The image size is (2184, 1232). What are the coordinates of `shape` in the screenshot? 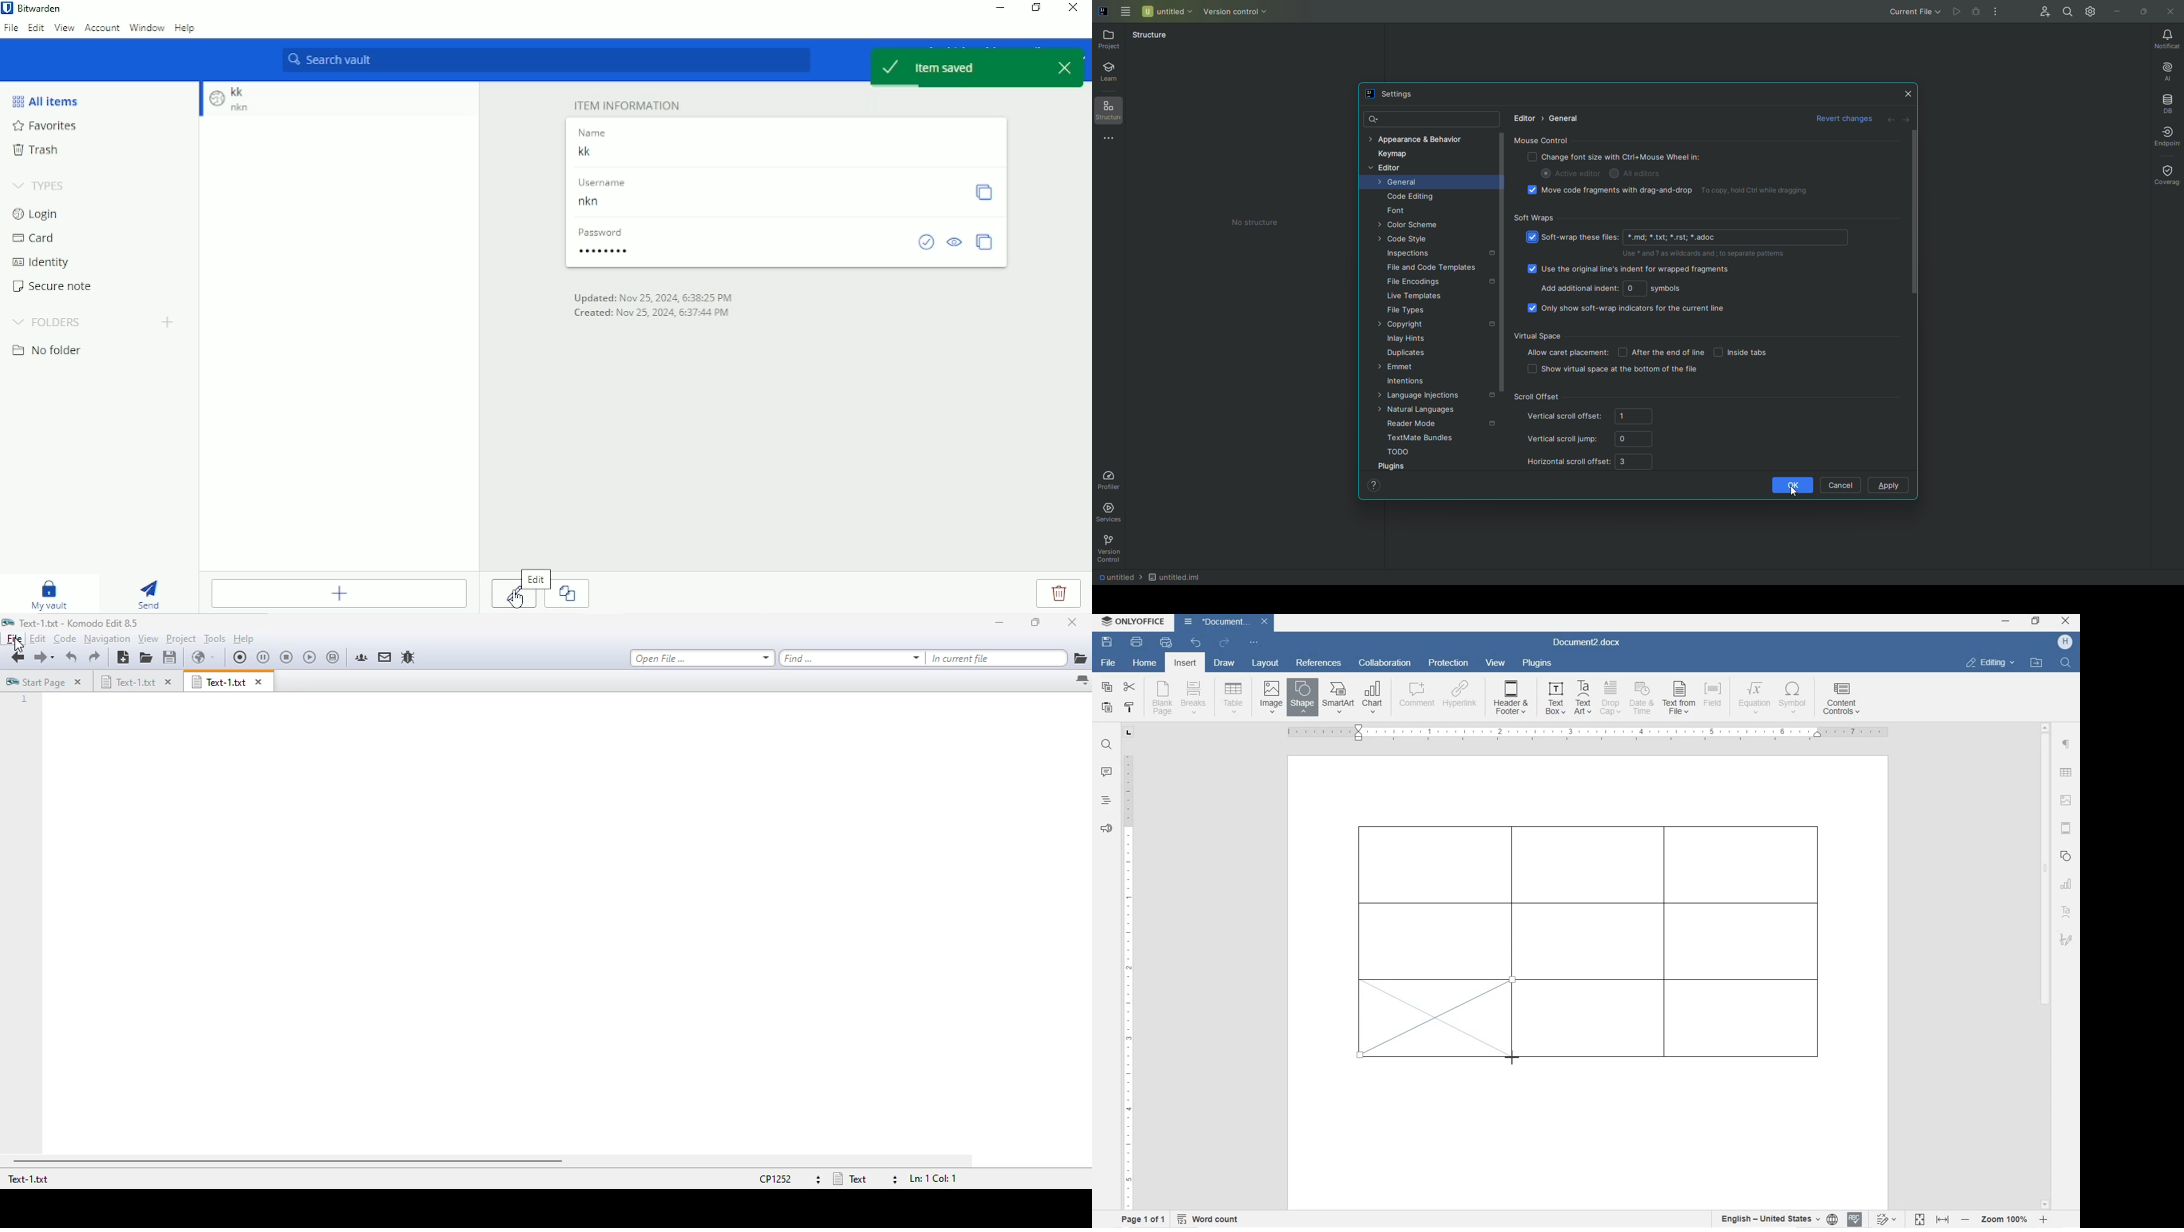 It's located at (2066, 856).